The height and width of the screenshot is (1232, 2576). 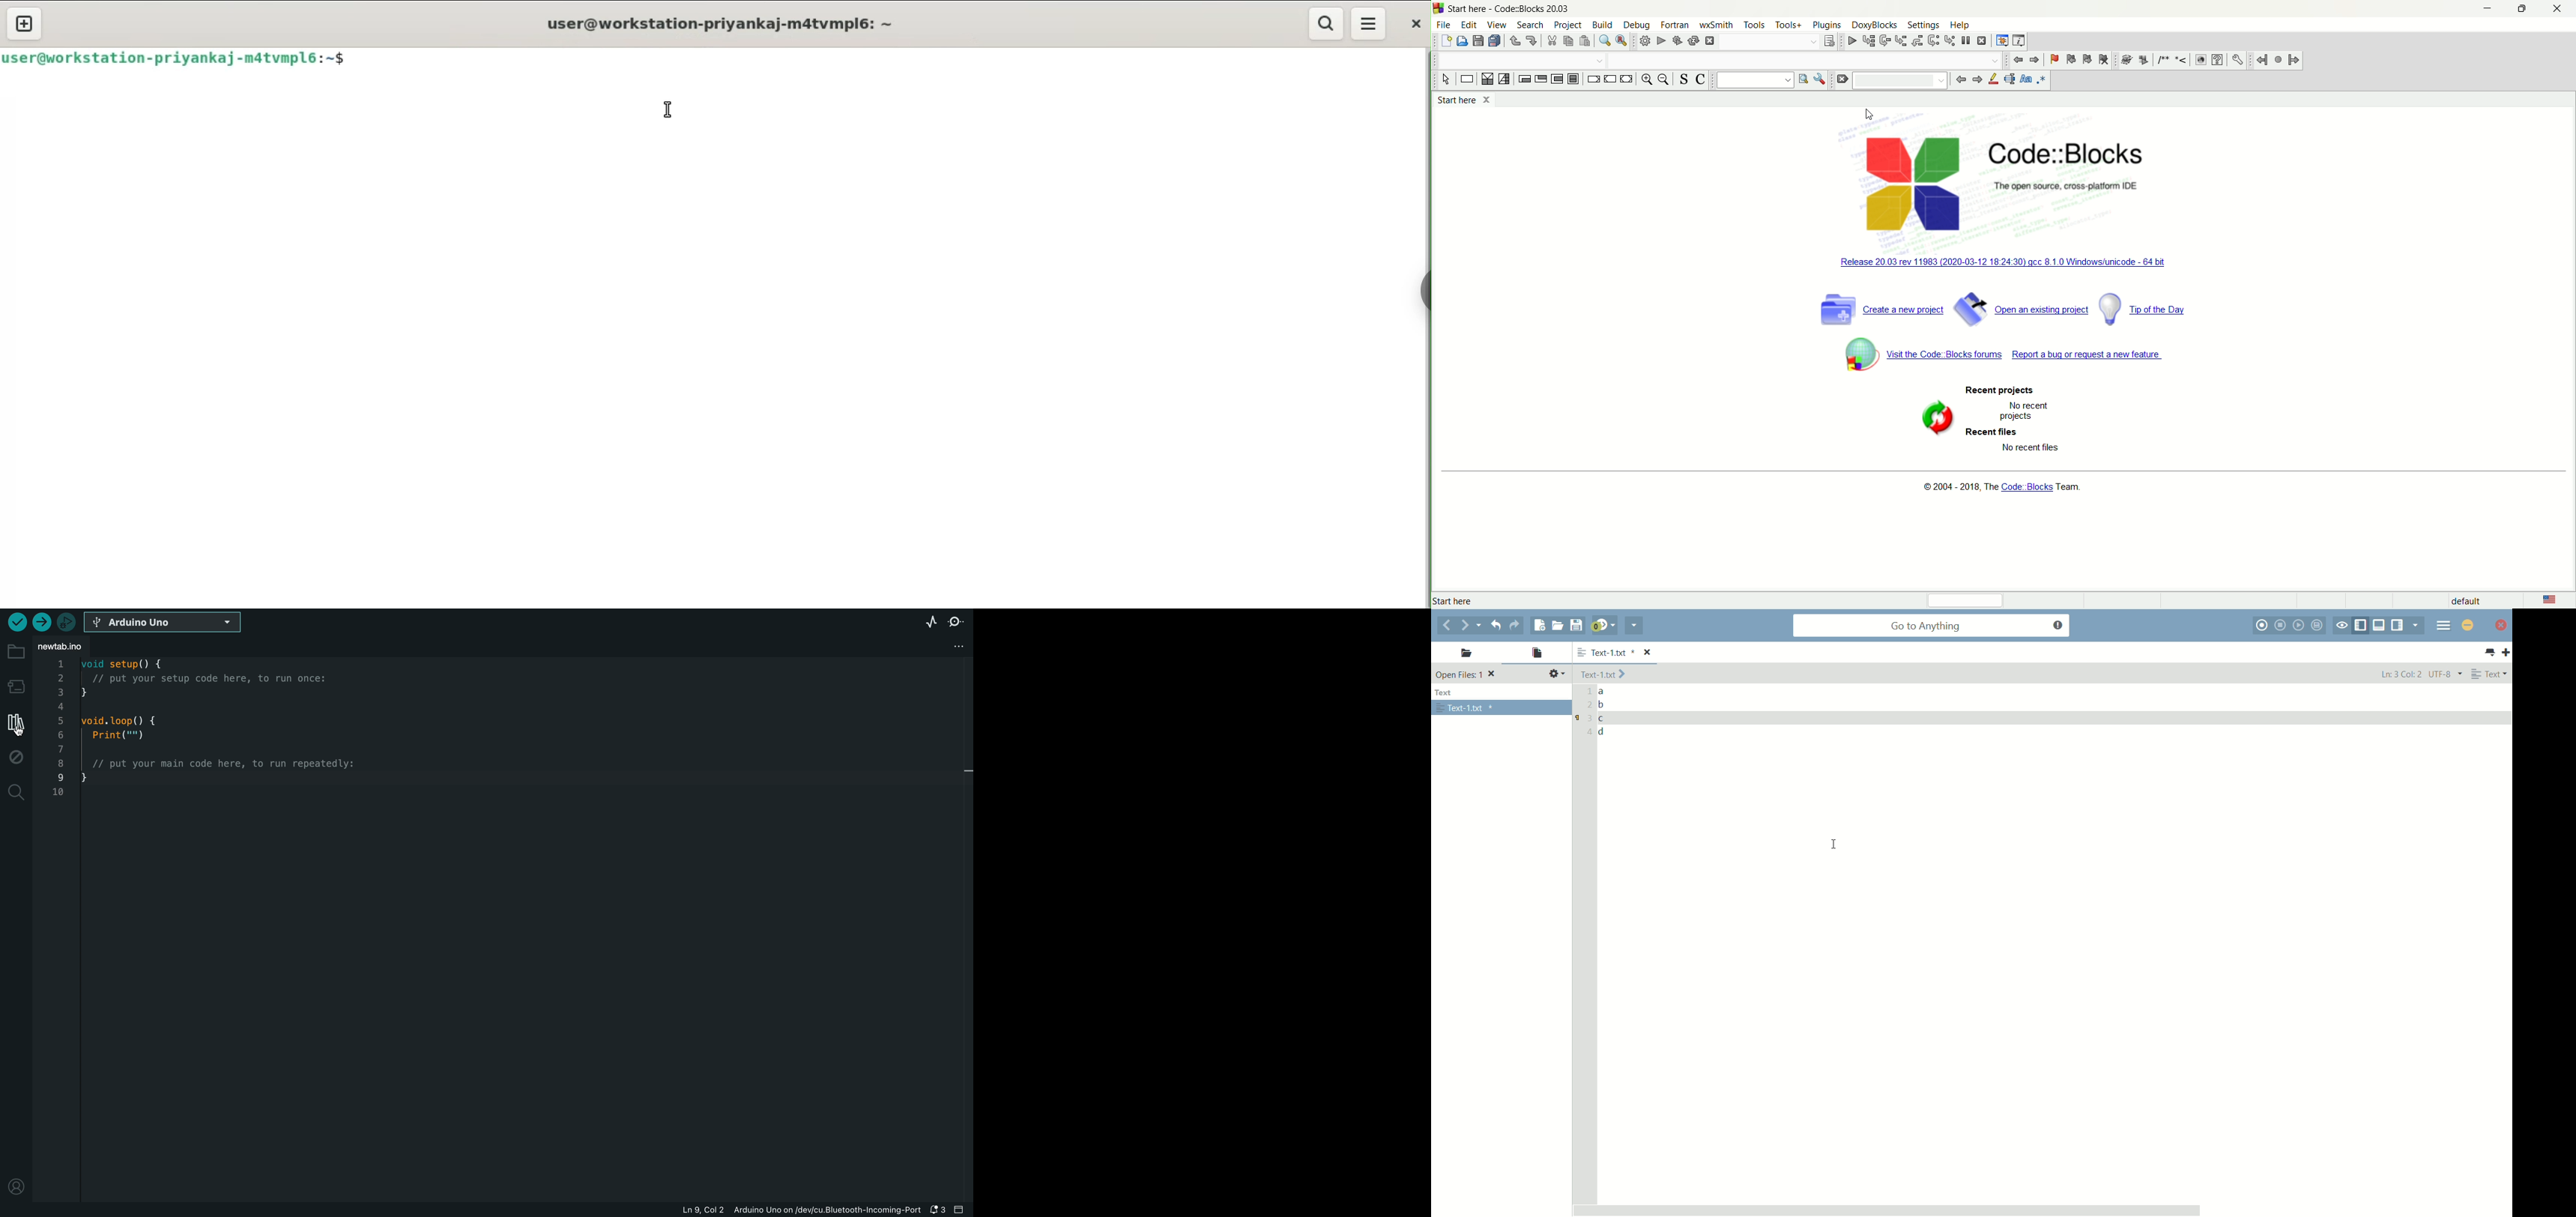 What do you see at coordinates (1853, 354) in the screenshot?
I see `symbol` at bounding box center [1853, 354].